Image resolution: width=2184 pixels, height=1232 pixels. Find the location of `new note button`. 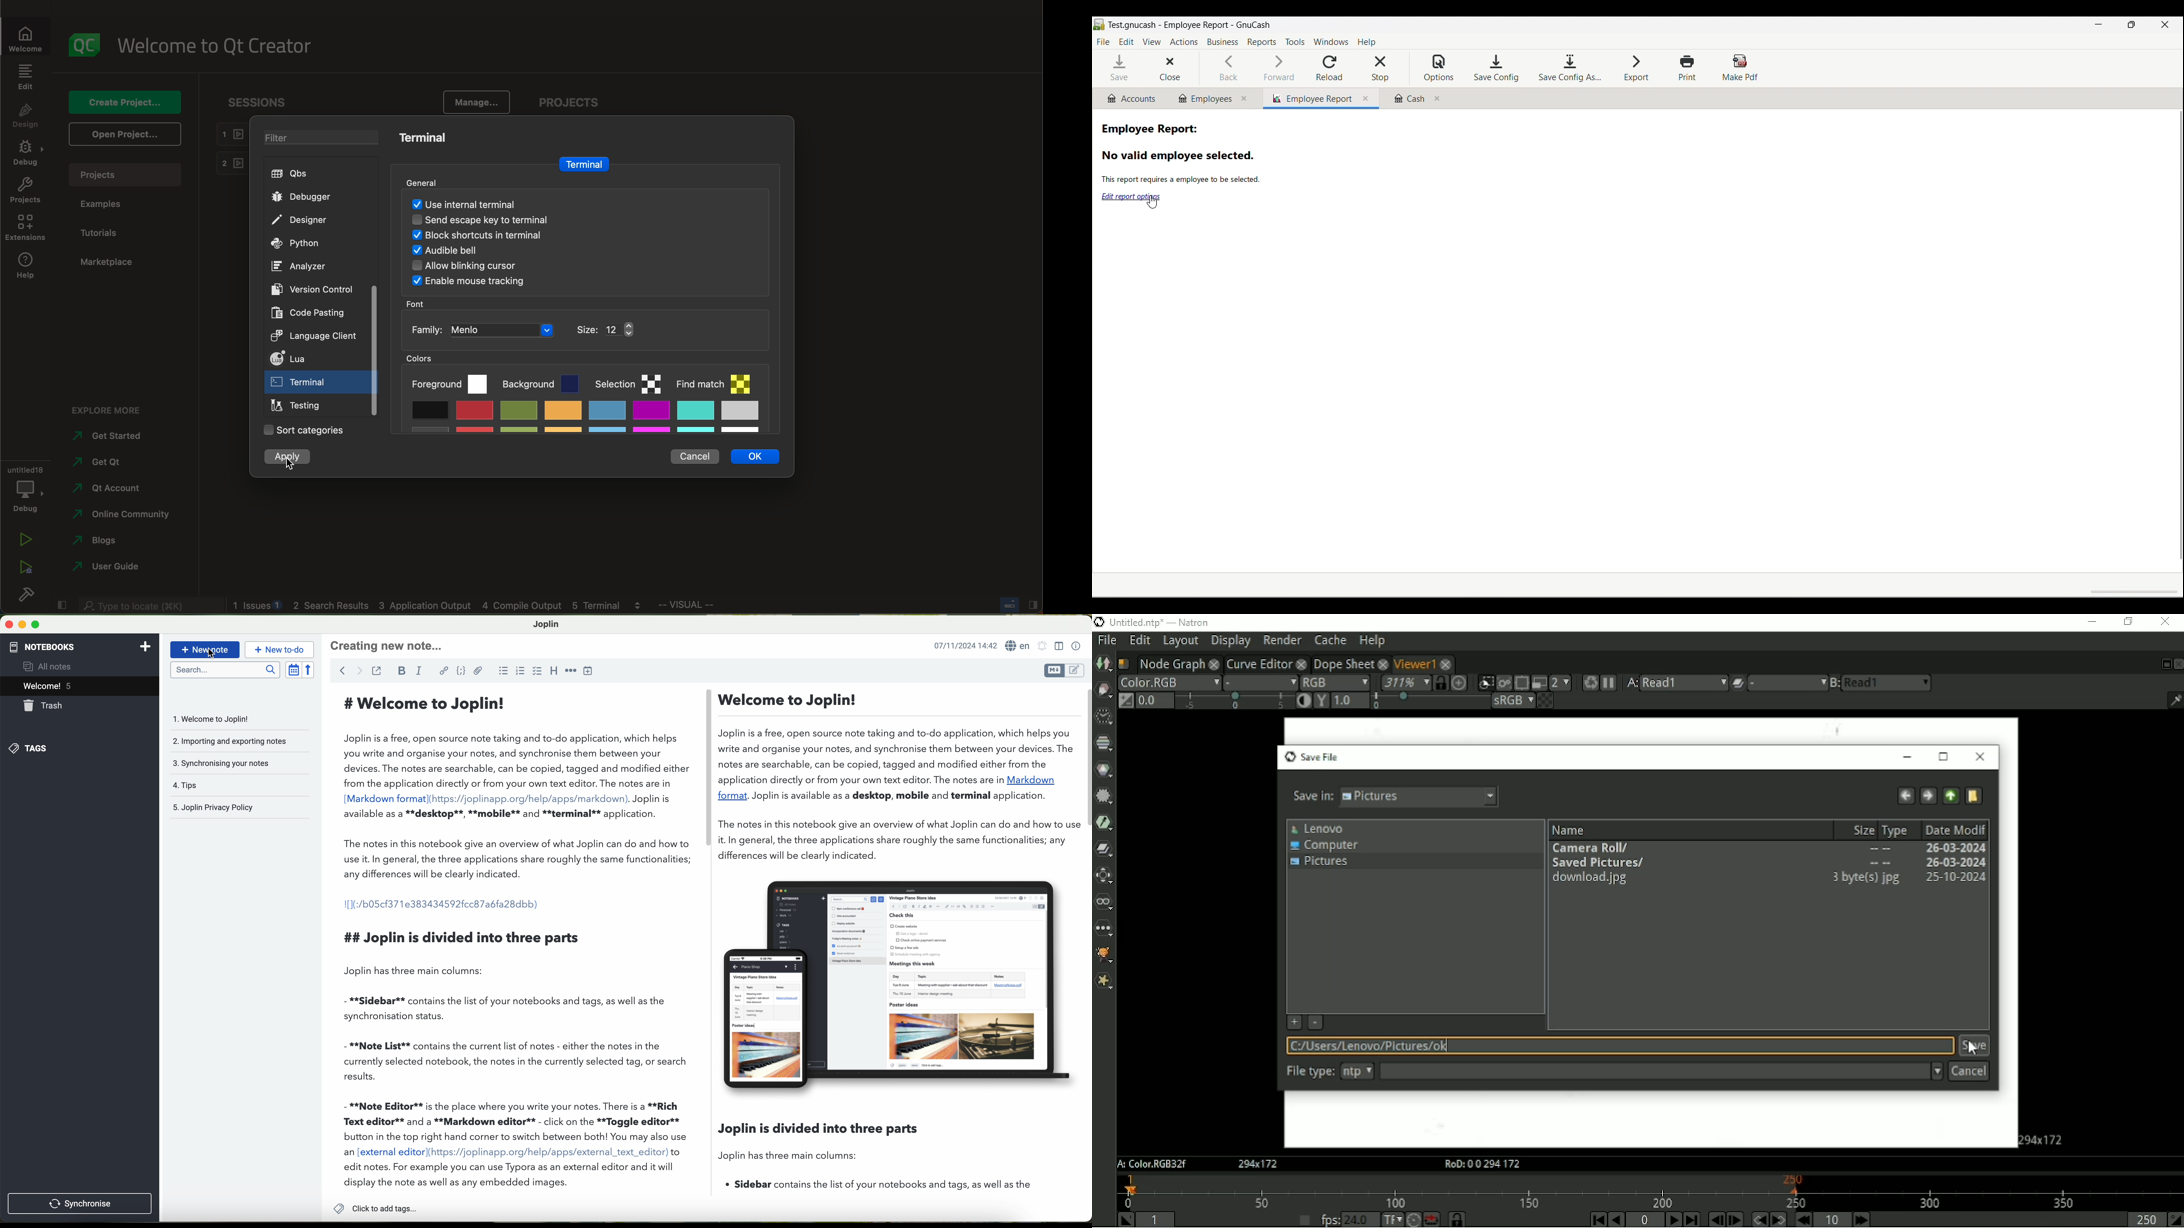

new note button is located at coordinates (205, 650).